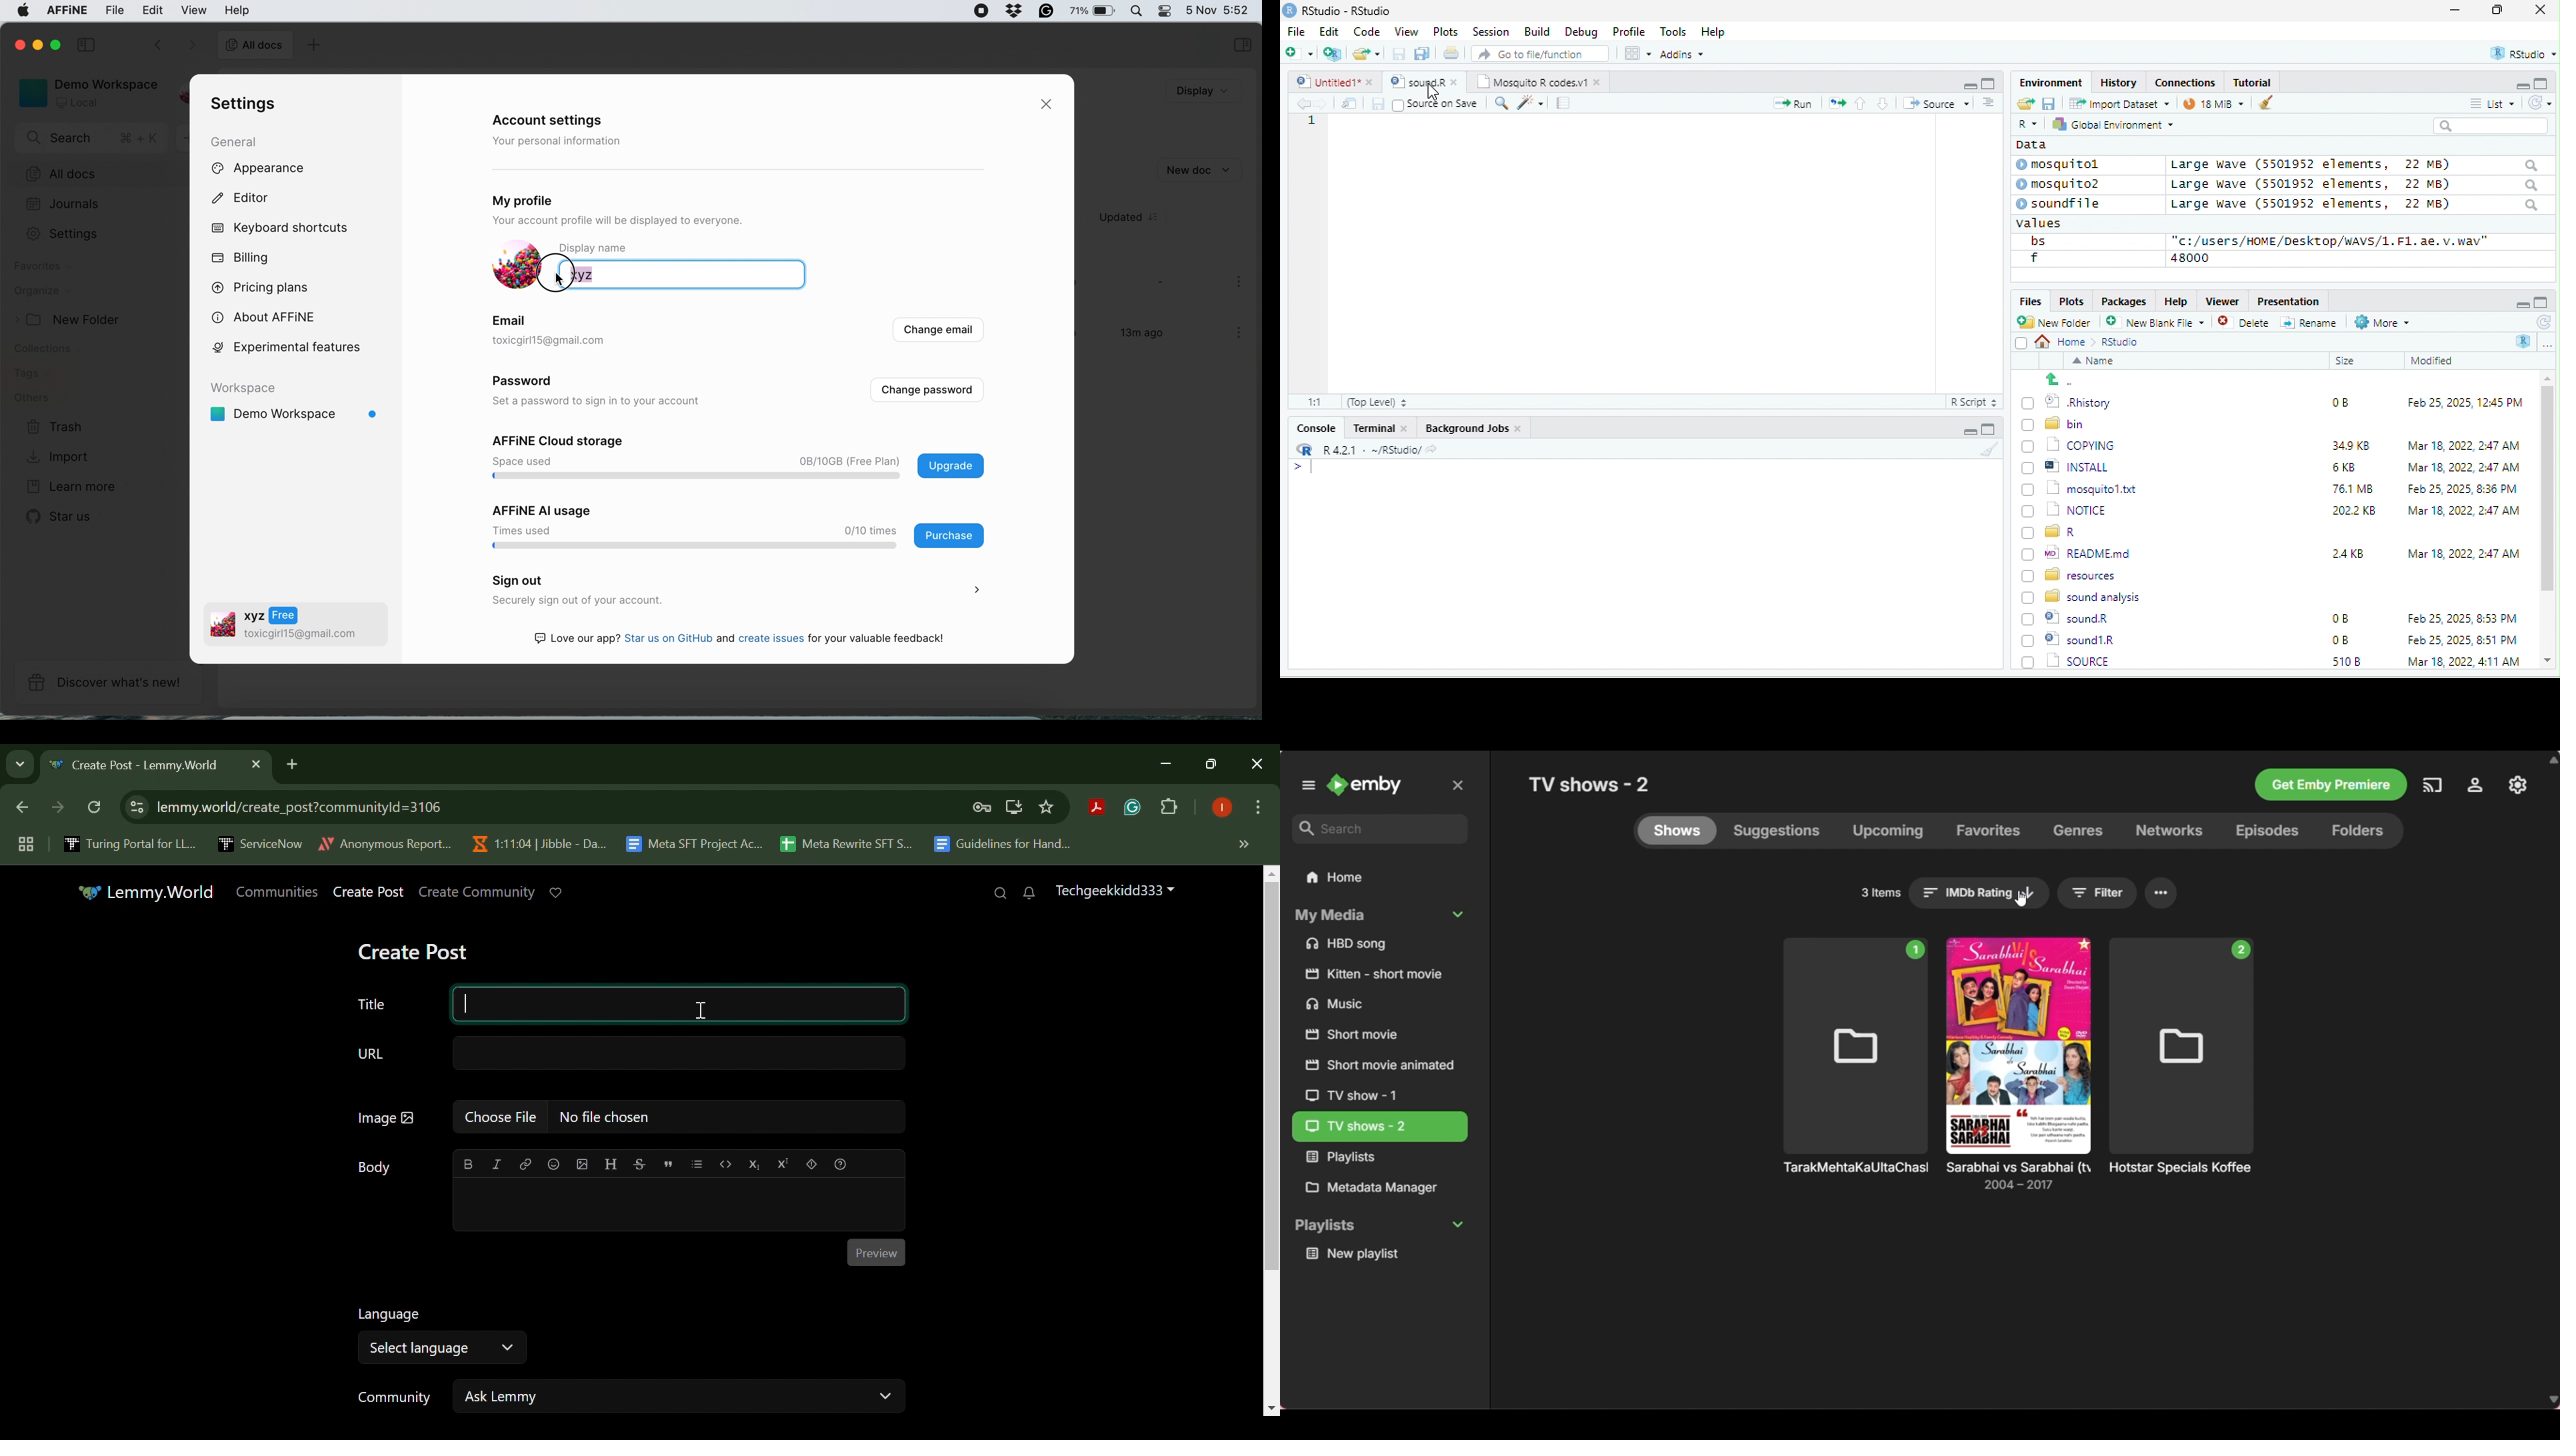  Describe the element at coordinates (2067, 380) in the screenshot. I see `go back` at that location.